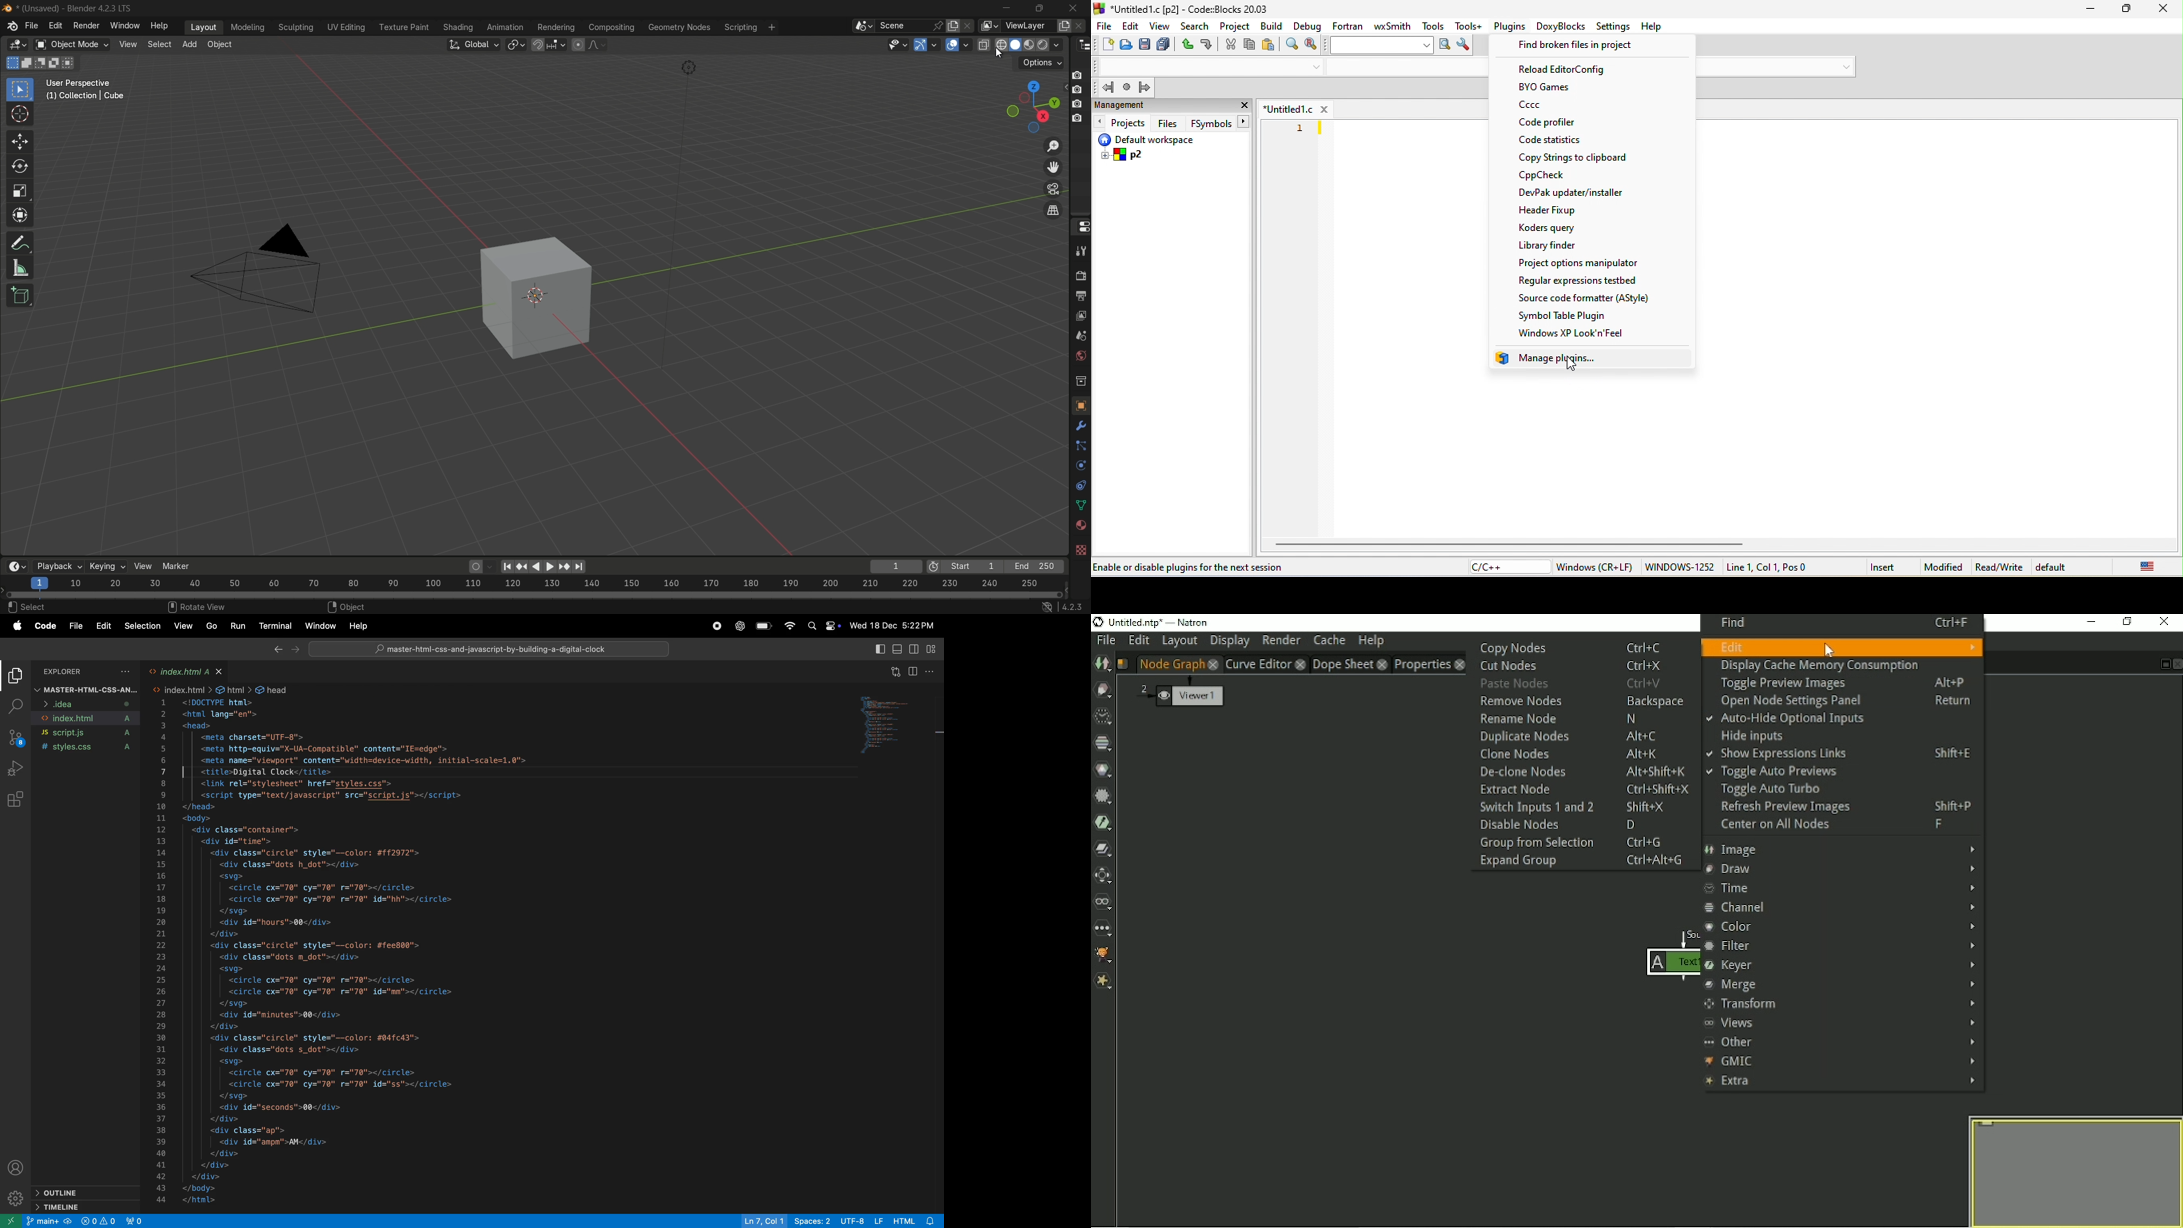 The width and height of the screenshot is (2184, 1232). I want to click on link, so click(276, 687).